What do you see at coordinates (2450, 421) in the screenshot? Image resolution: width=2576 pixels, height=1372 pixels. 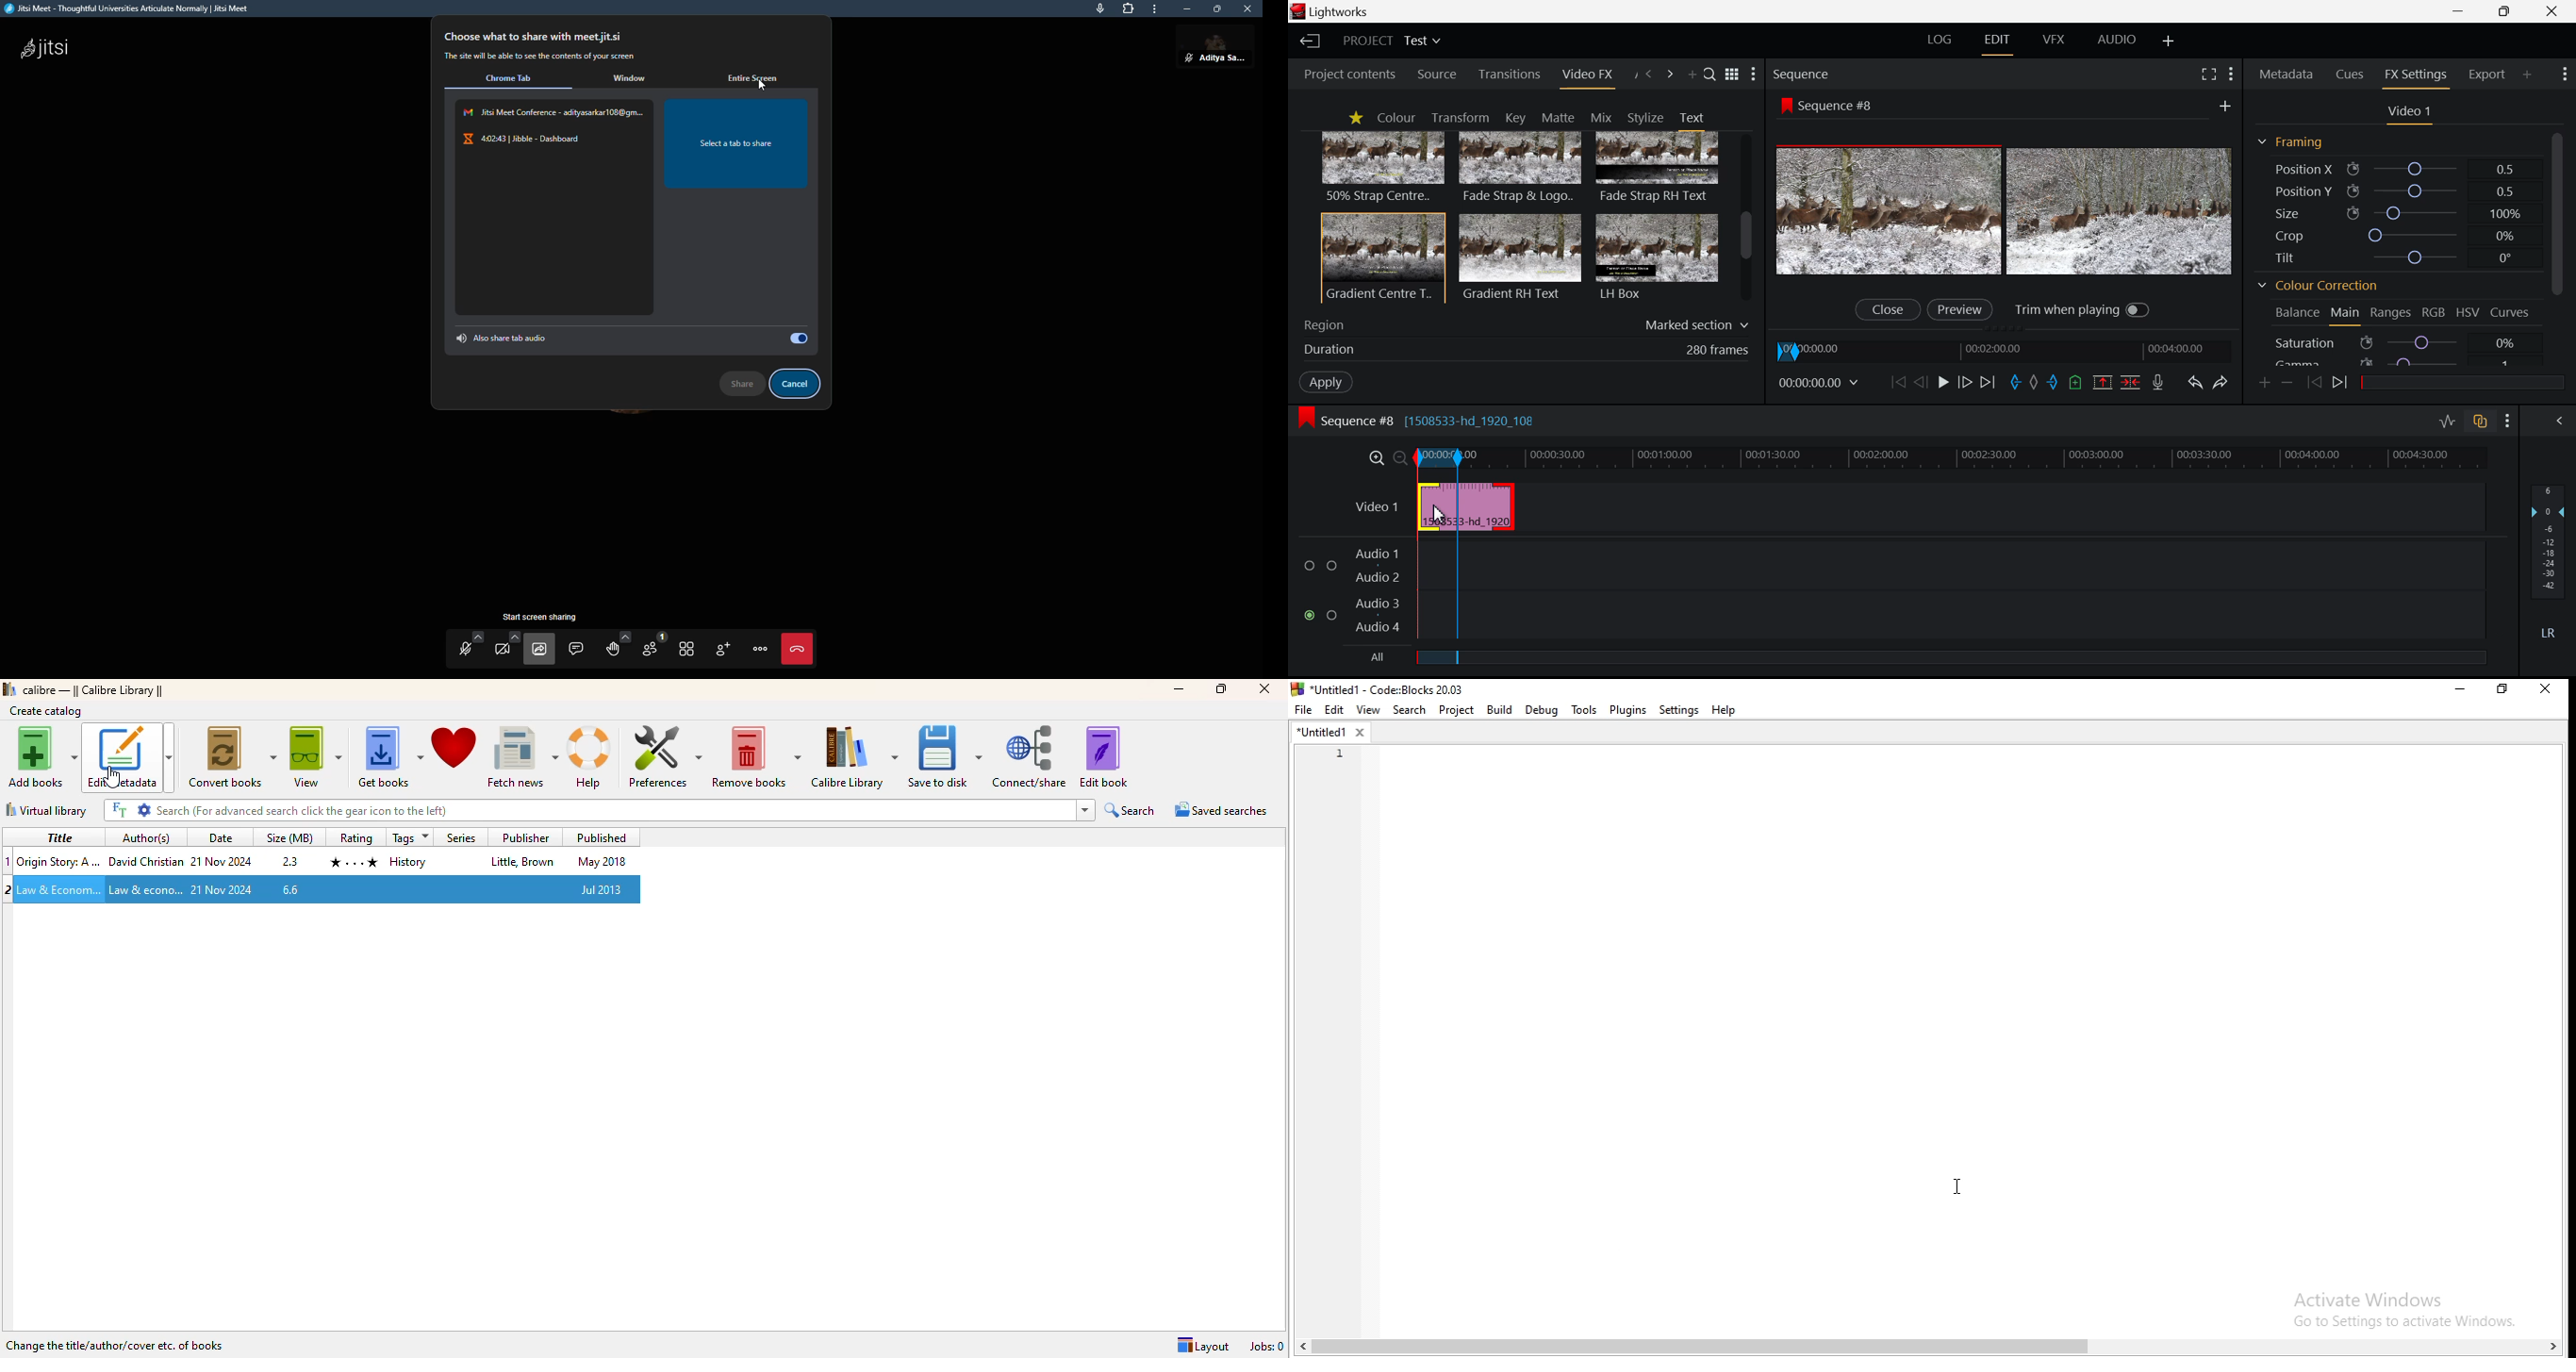 I see `Toggle audio levels editing` at bounding box center [2450, 421].